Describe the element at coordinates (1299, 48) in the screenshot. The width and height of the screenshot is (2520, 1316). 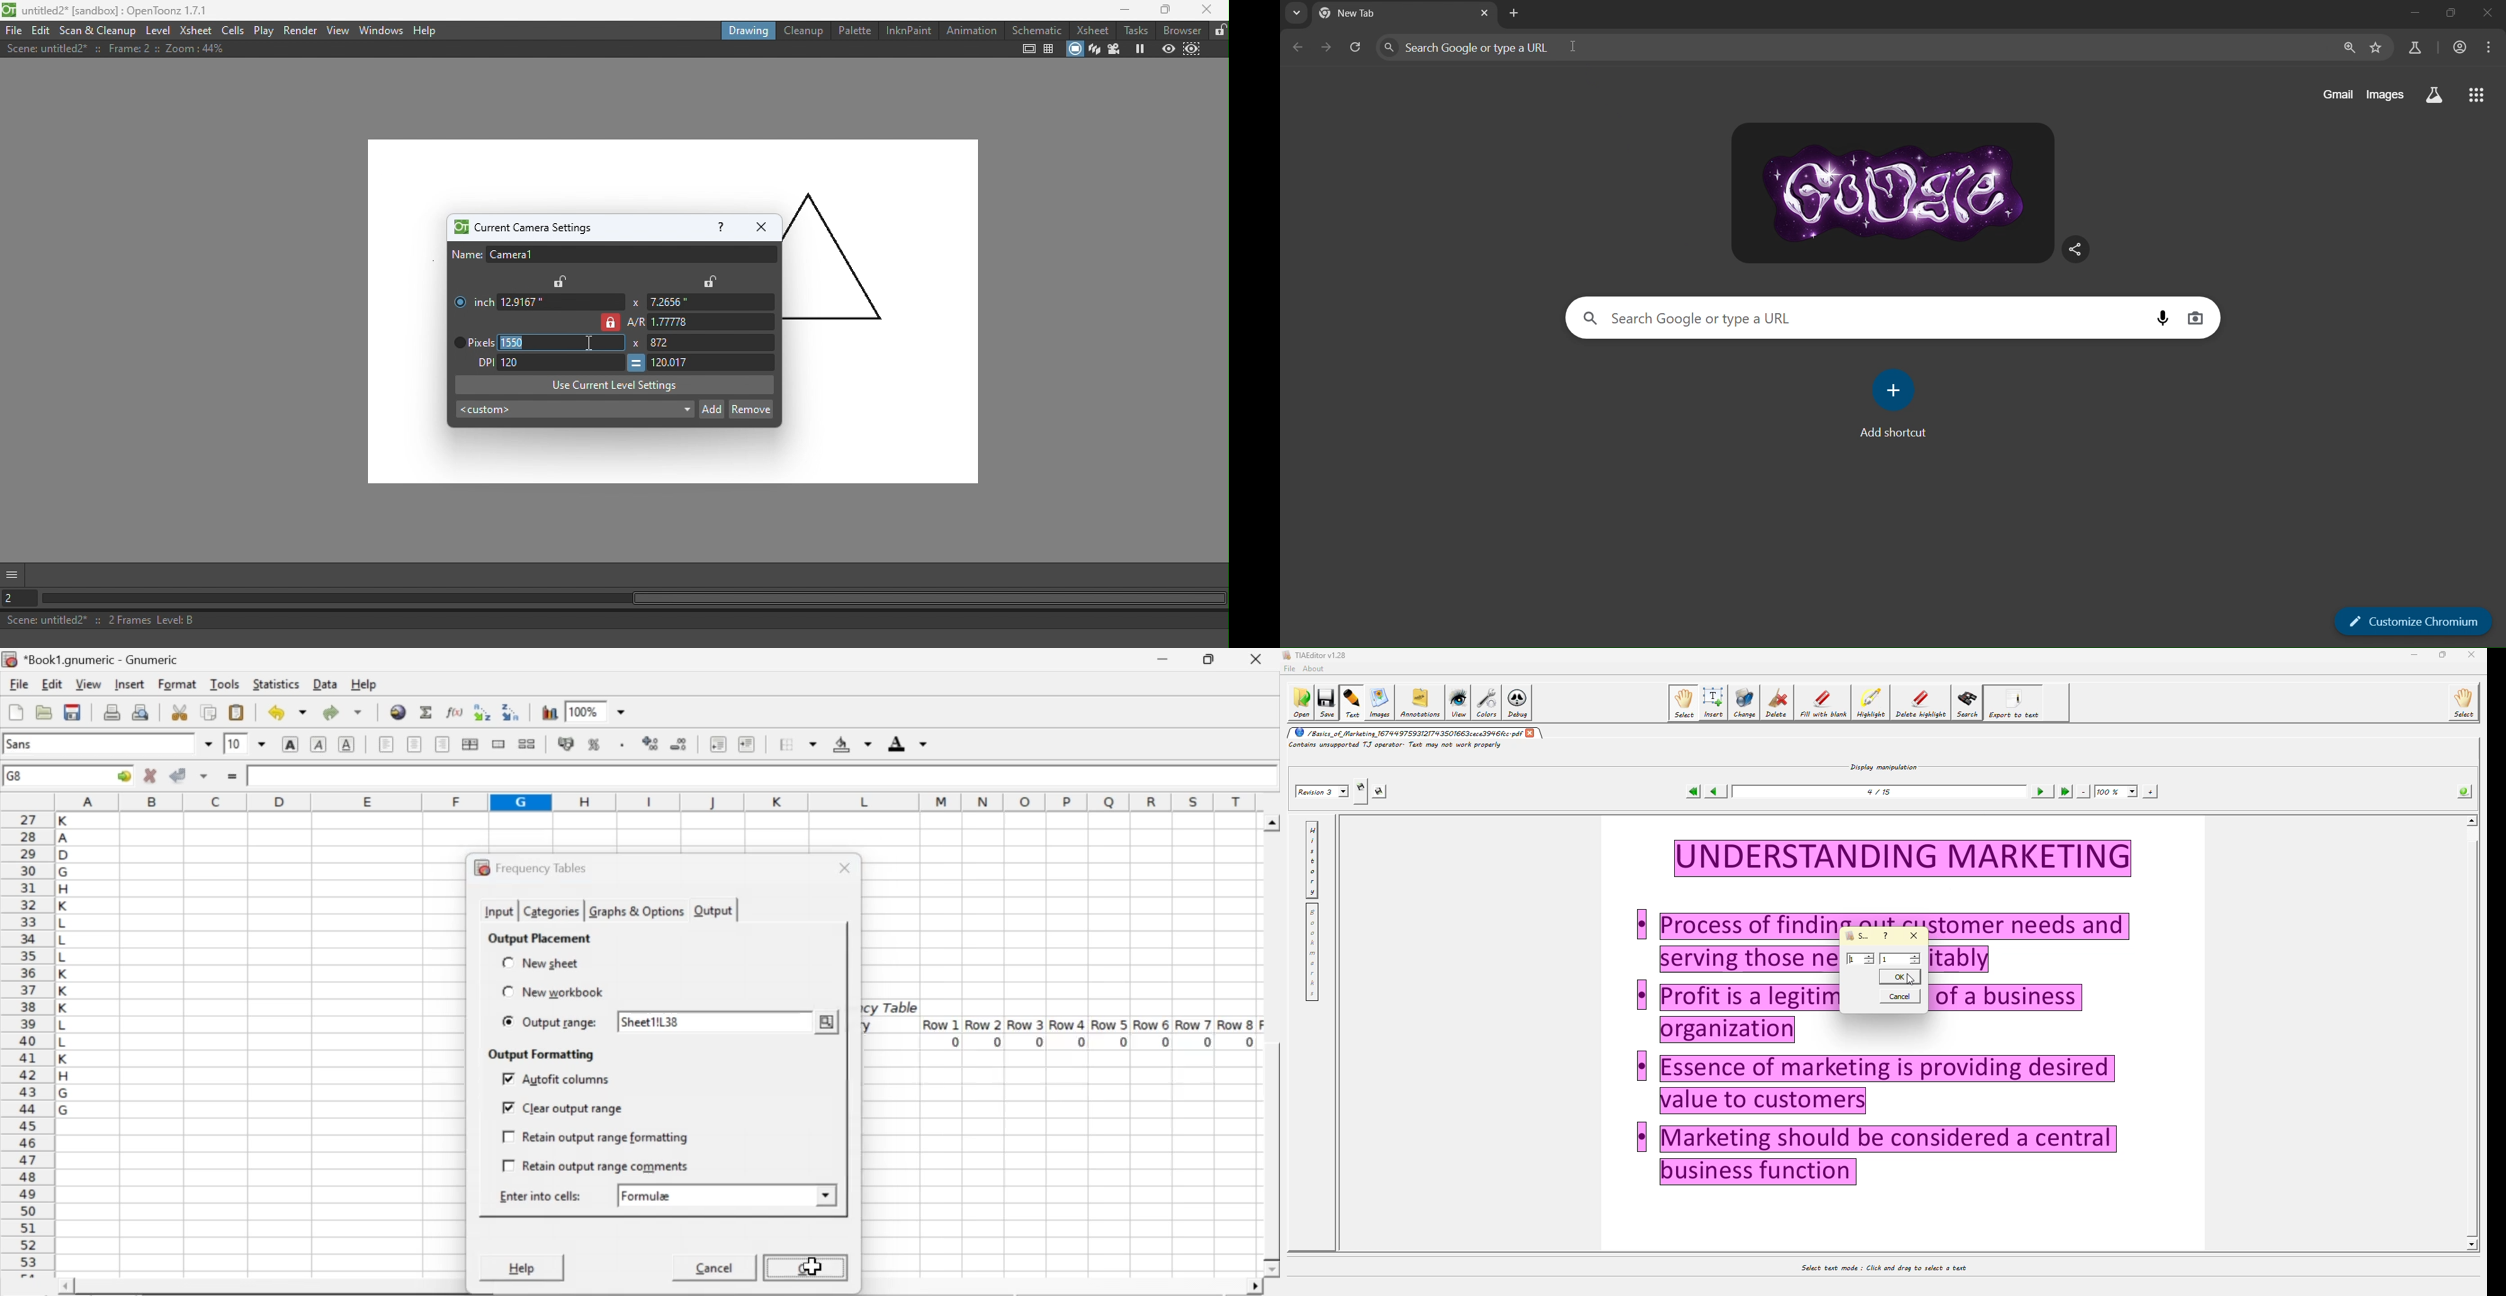
I see `go back one page` at that location.